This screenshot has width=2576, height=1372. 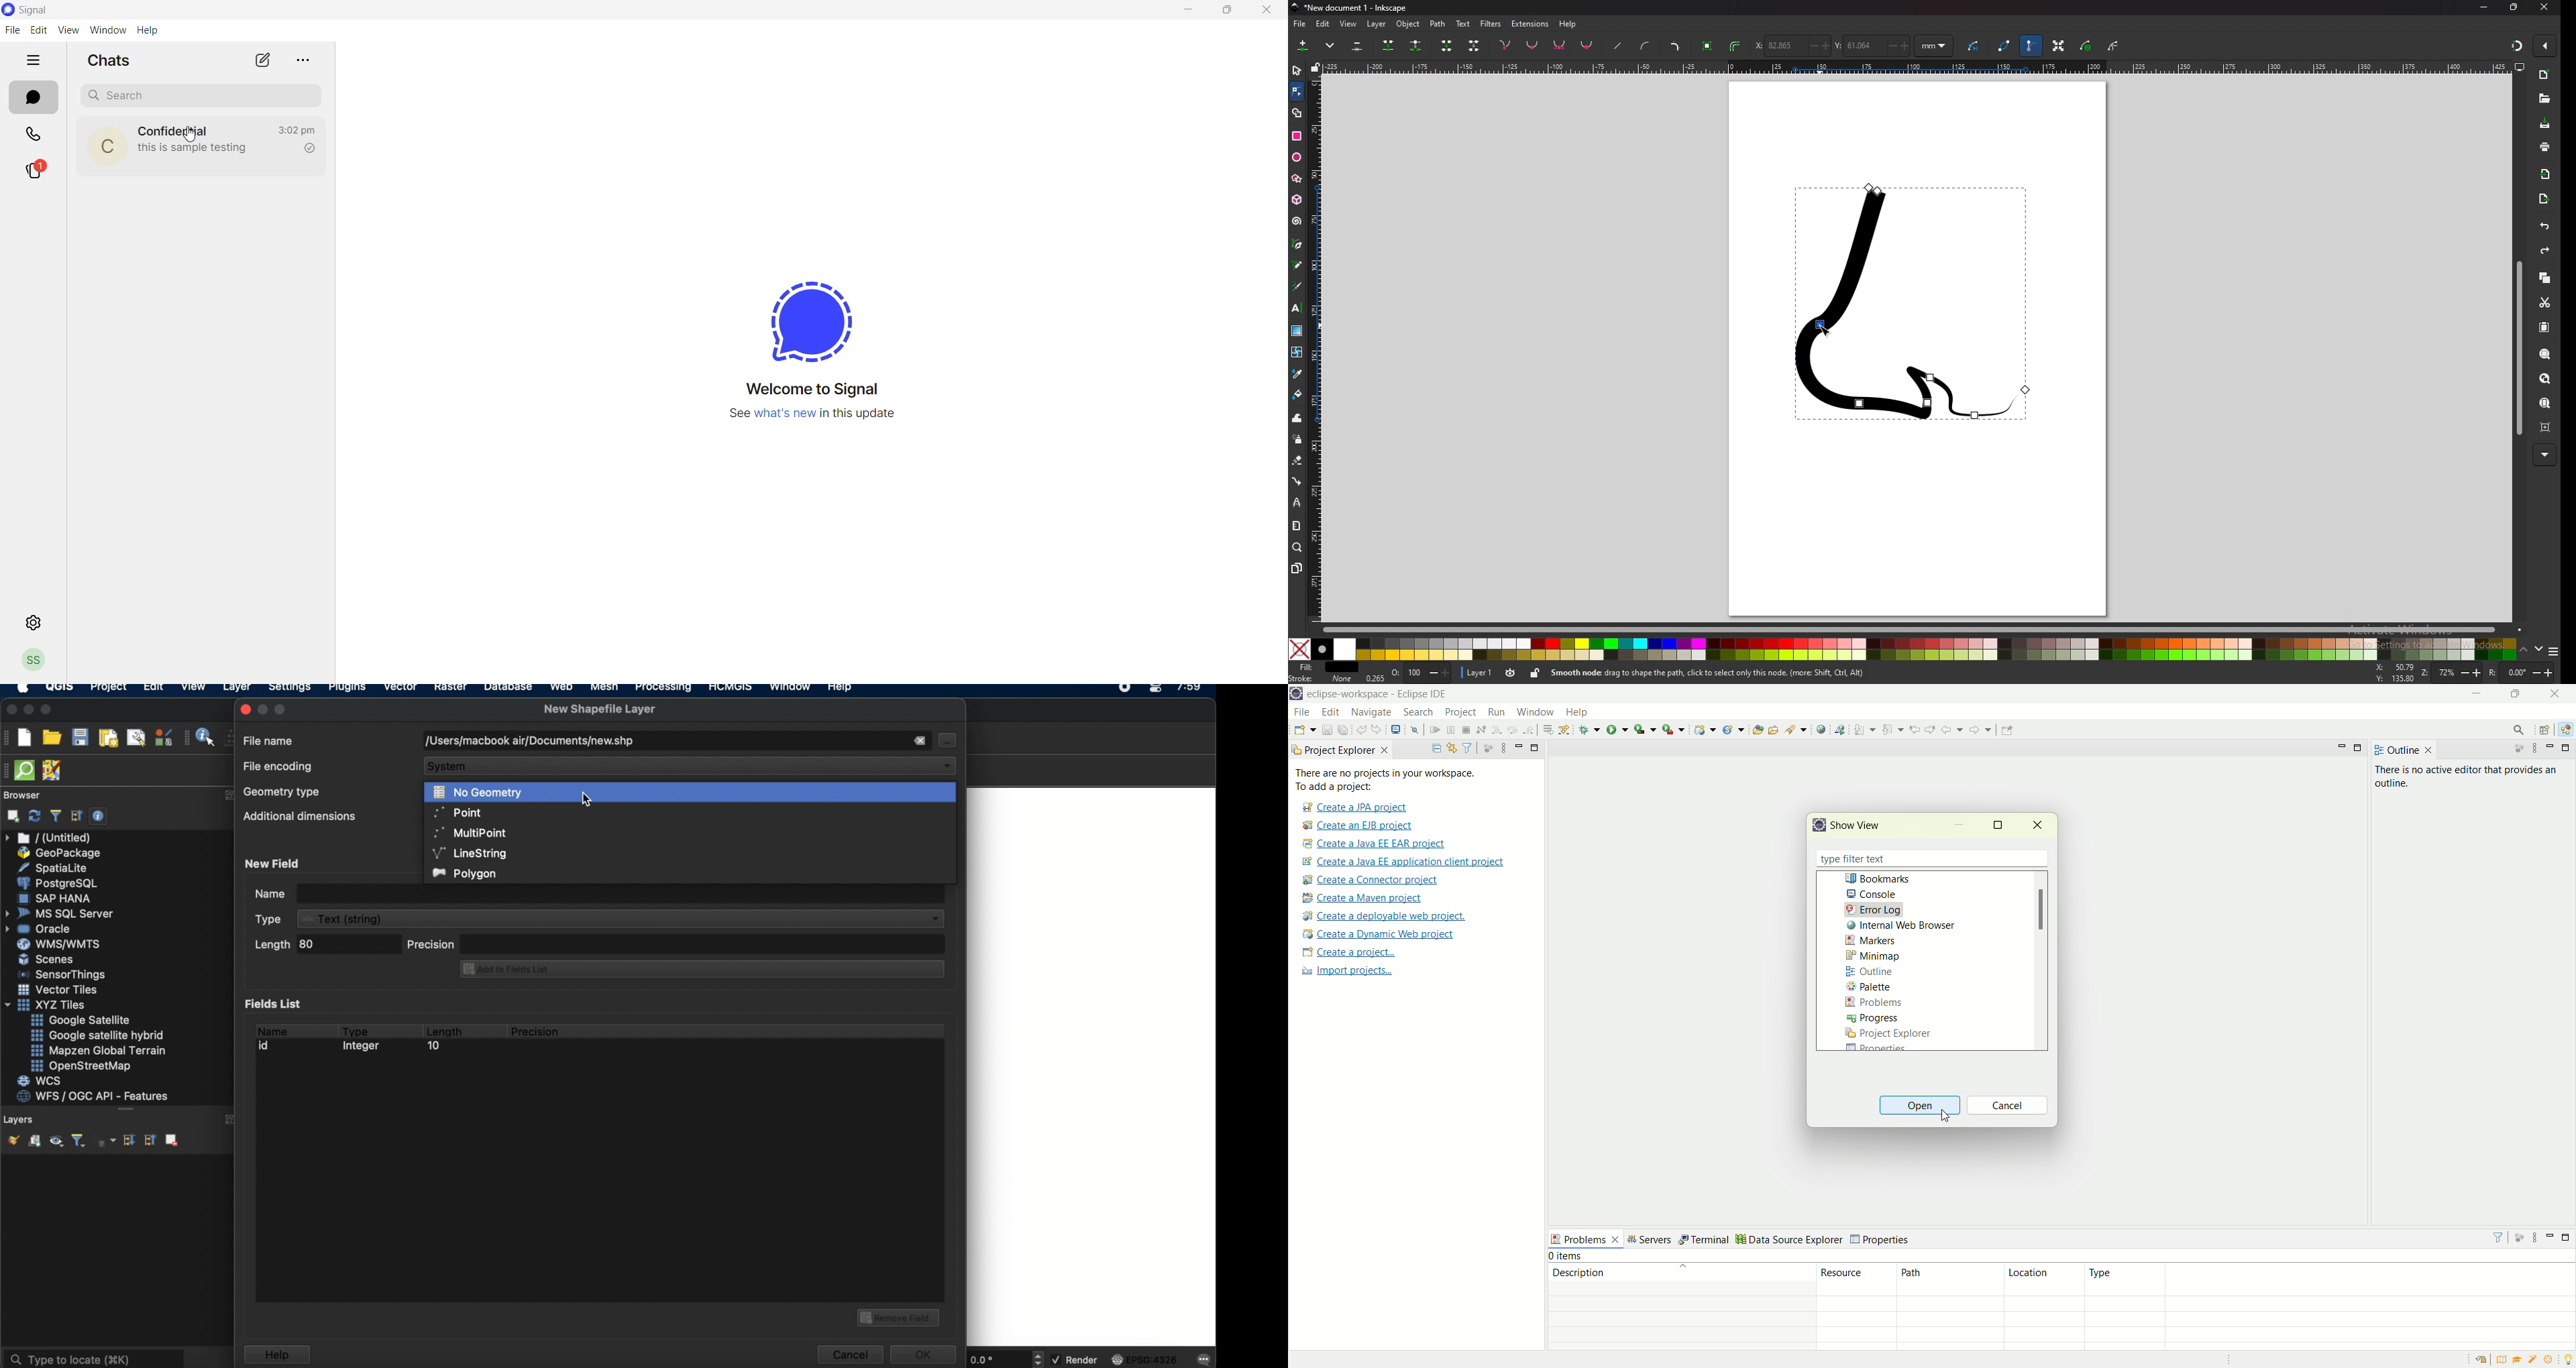 What do you see at coordinates (47, 711) in the screenshot?
I see `maximize` at bounding box center [47, 711].